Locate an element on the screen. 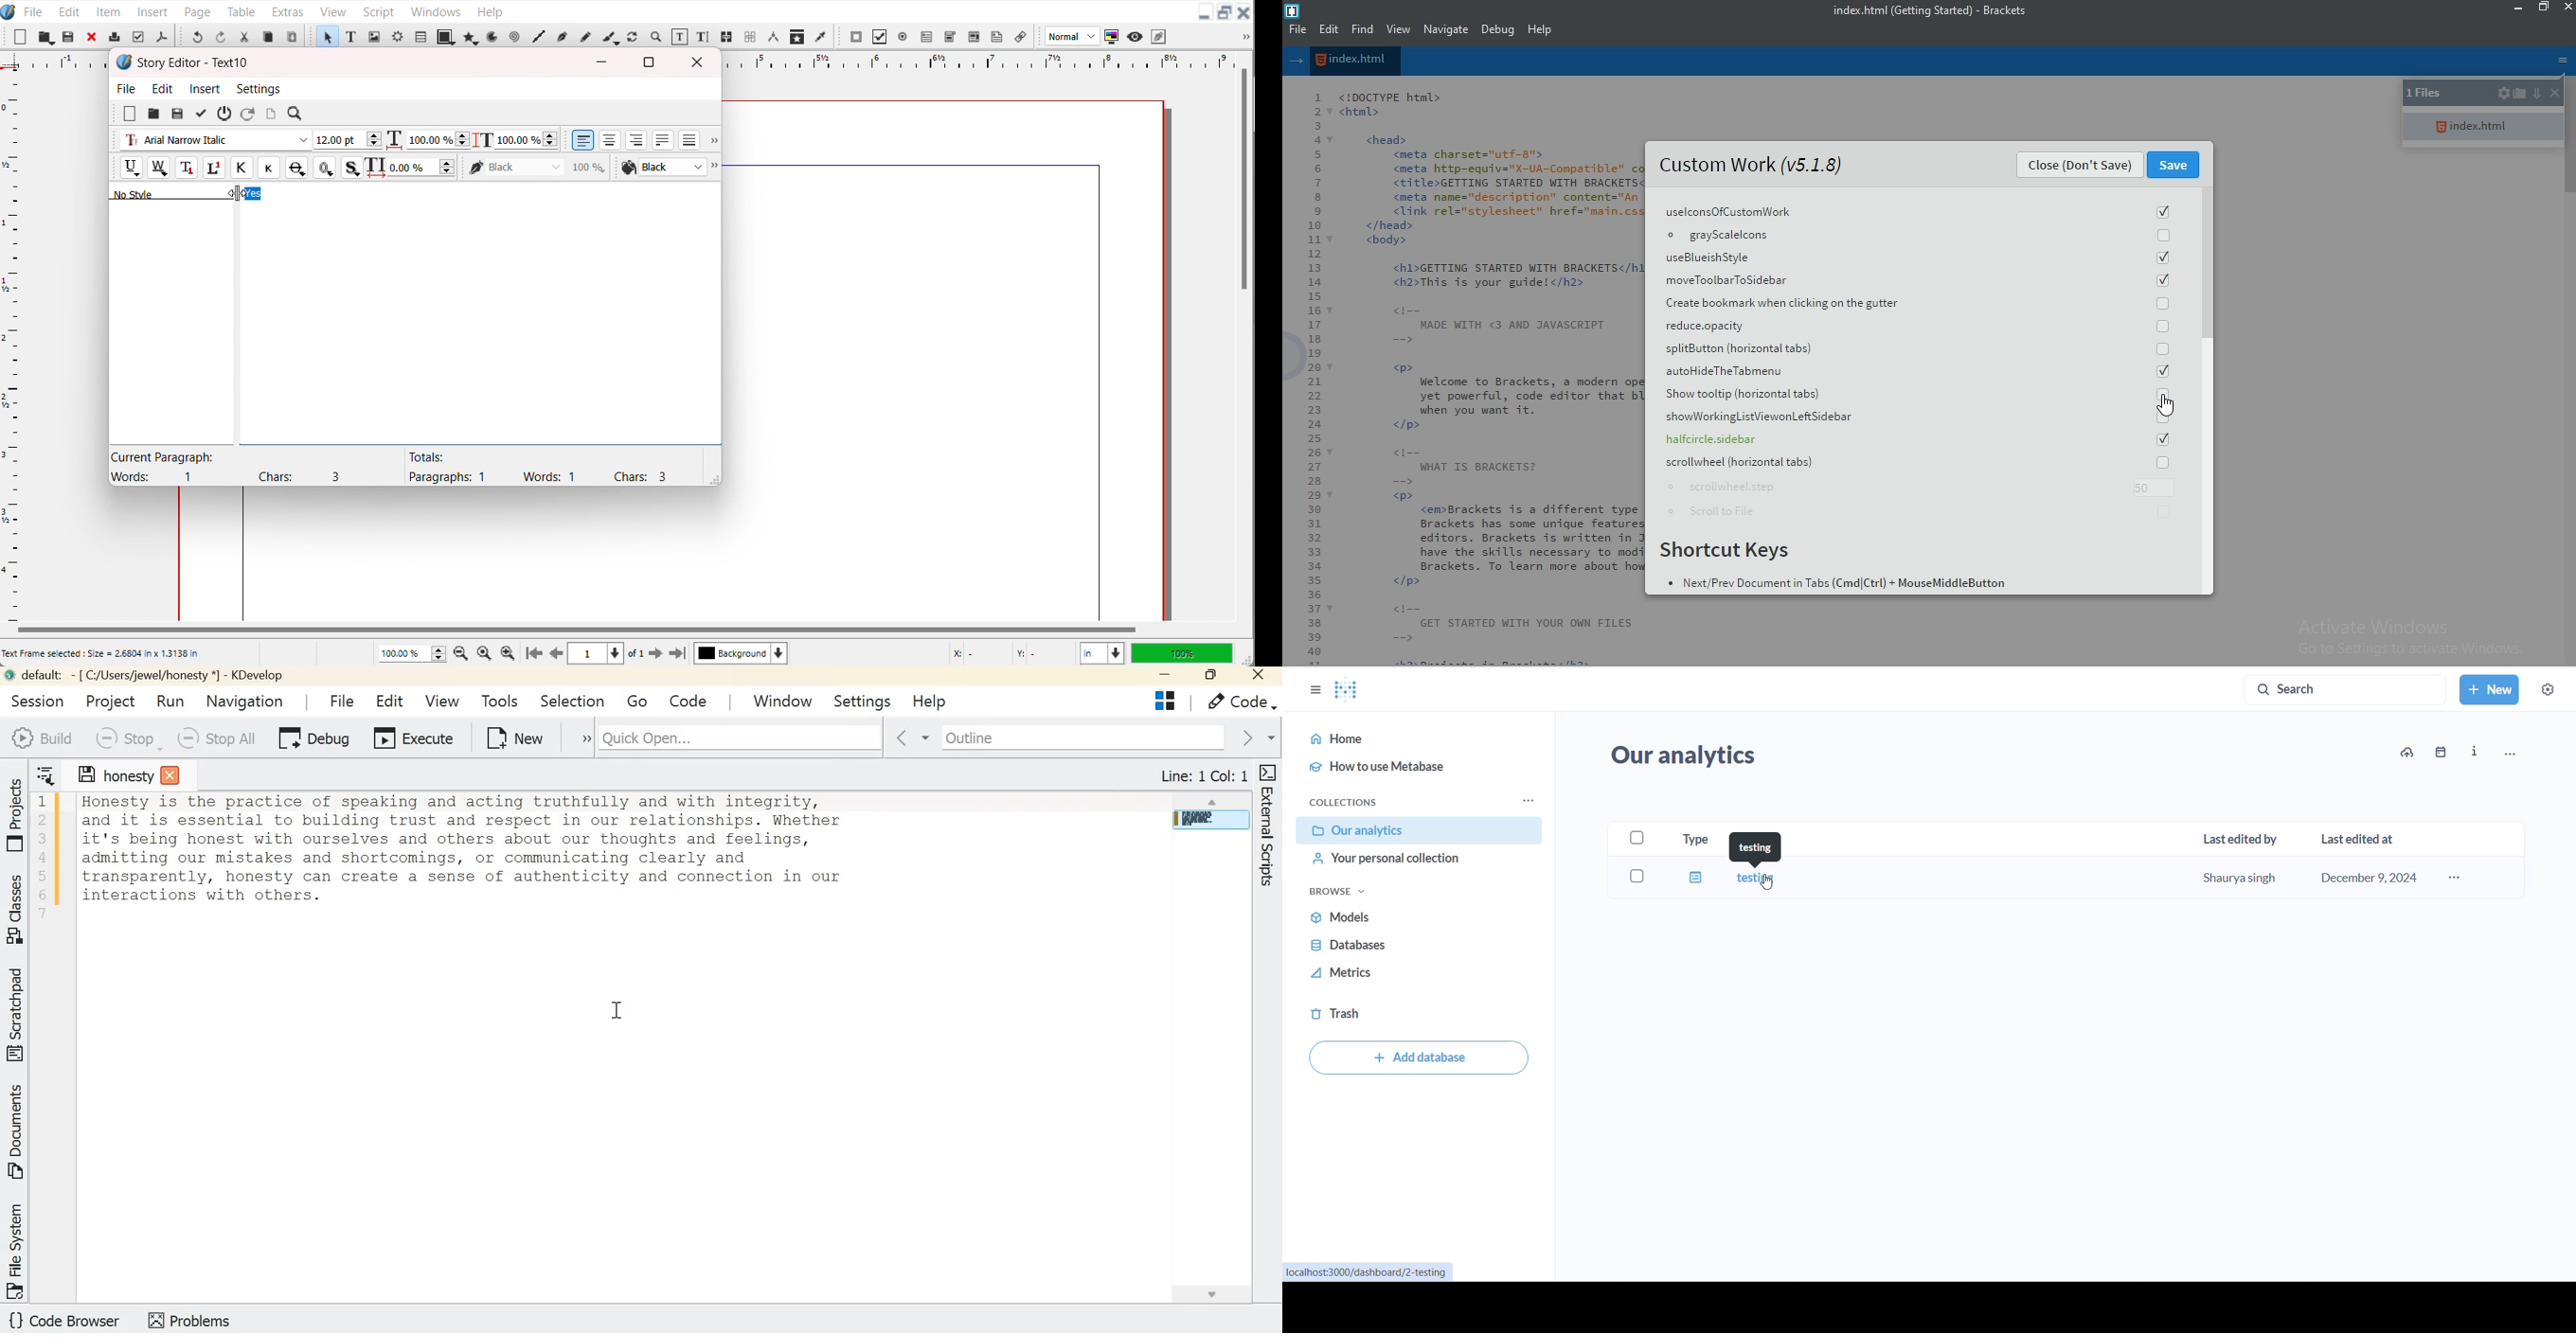 The image size is (2576, 1344). halfcircle.sidebar is located at coordinates (1922, 438).